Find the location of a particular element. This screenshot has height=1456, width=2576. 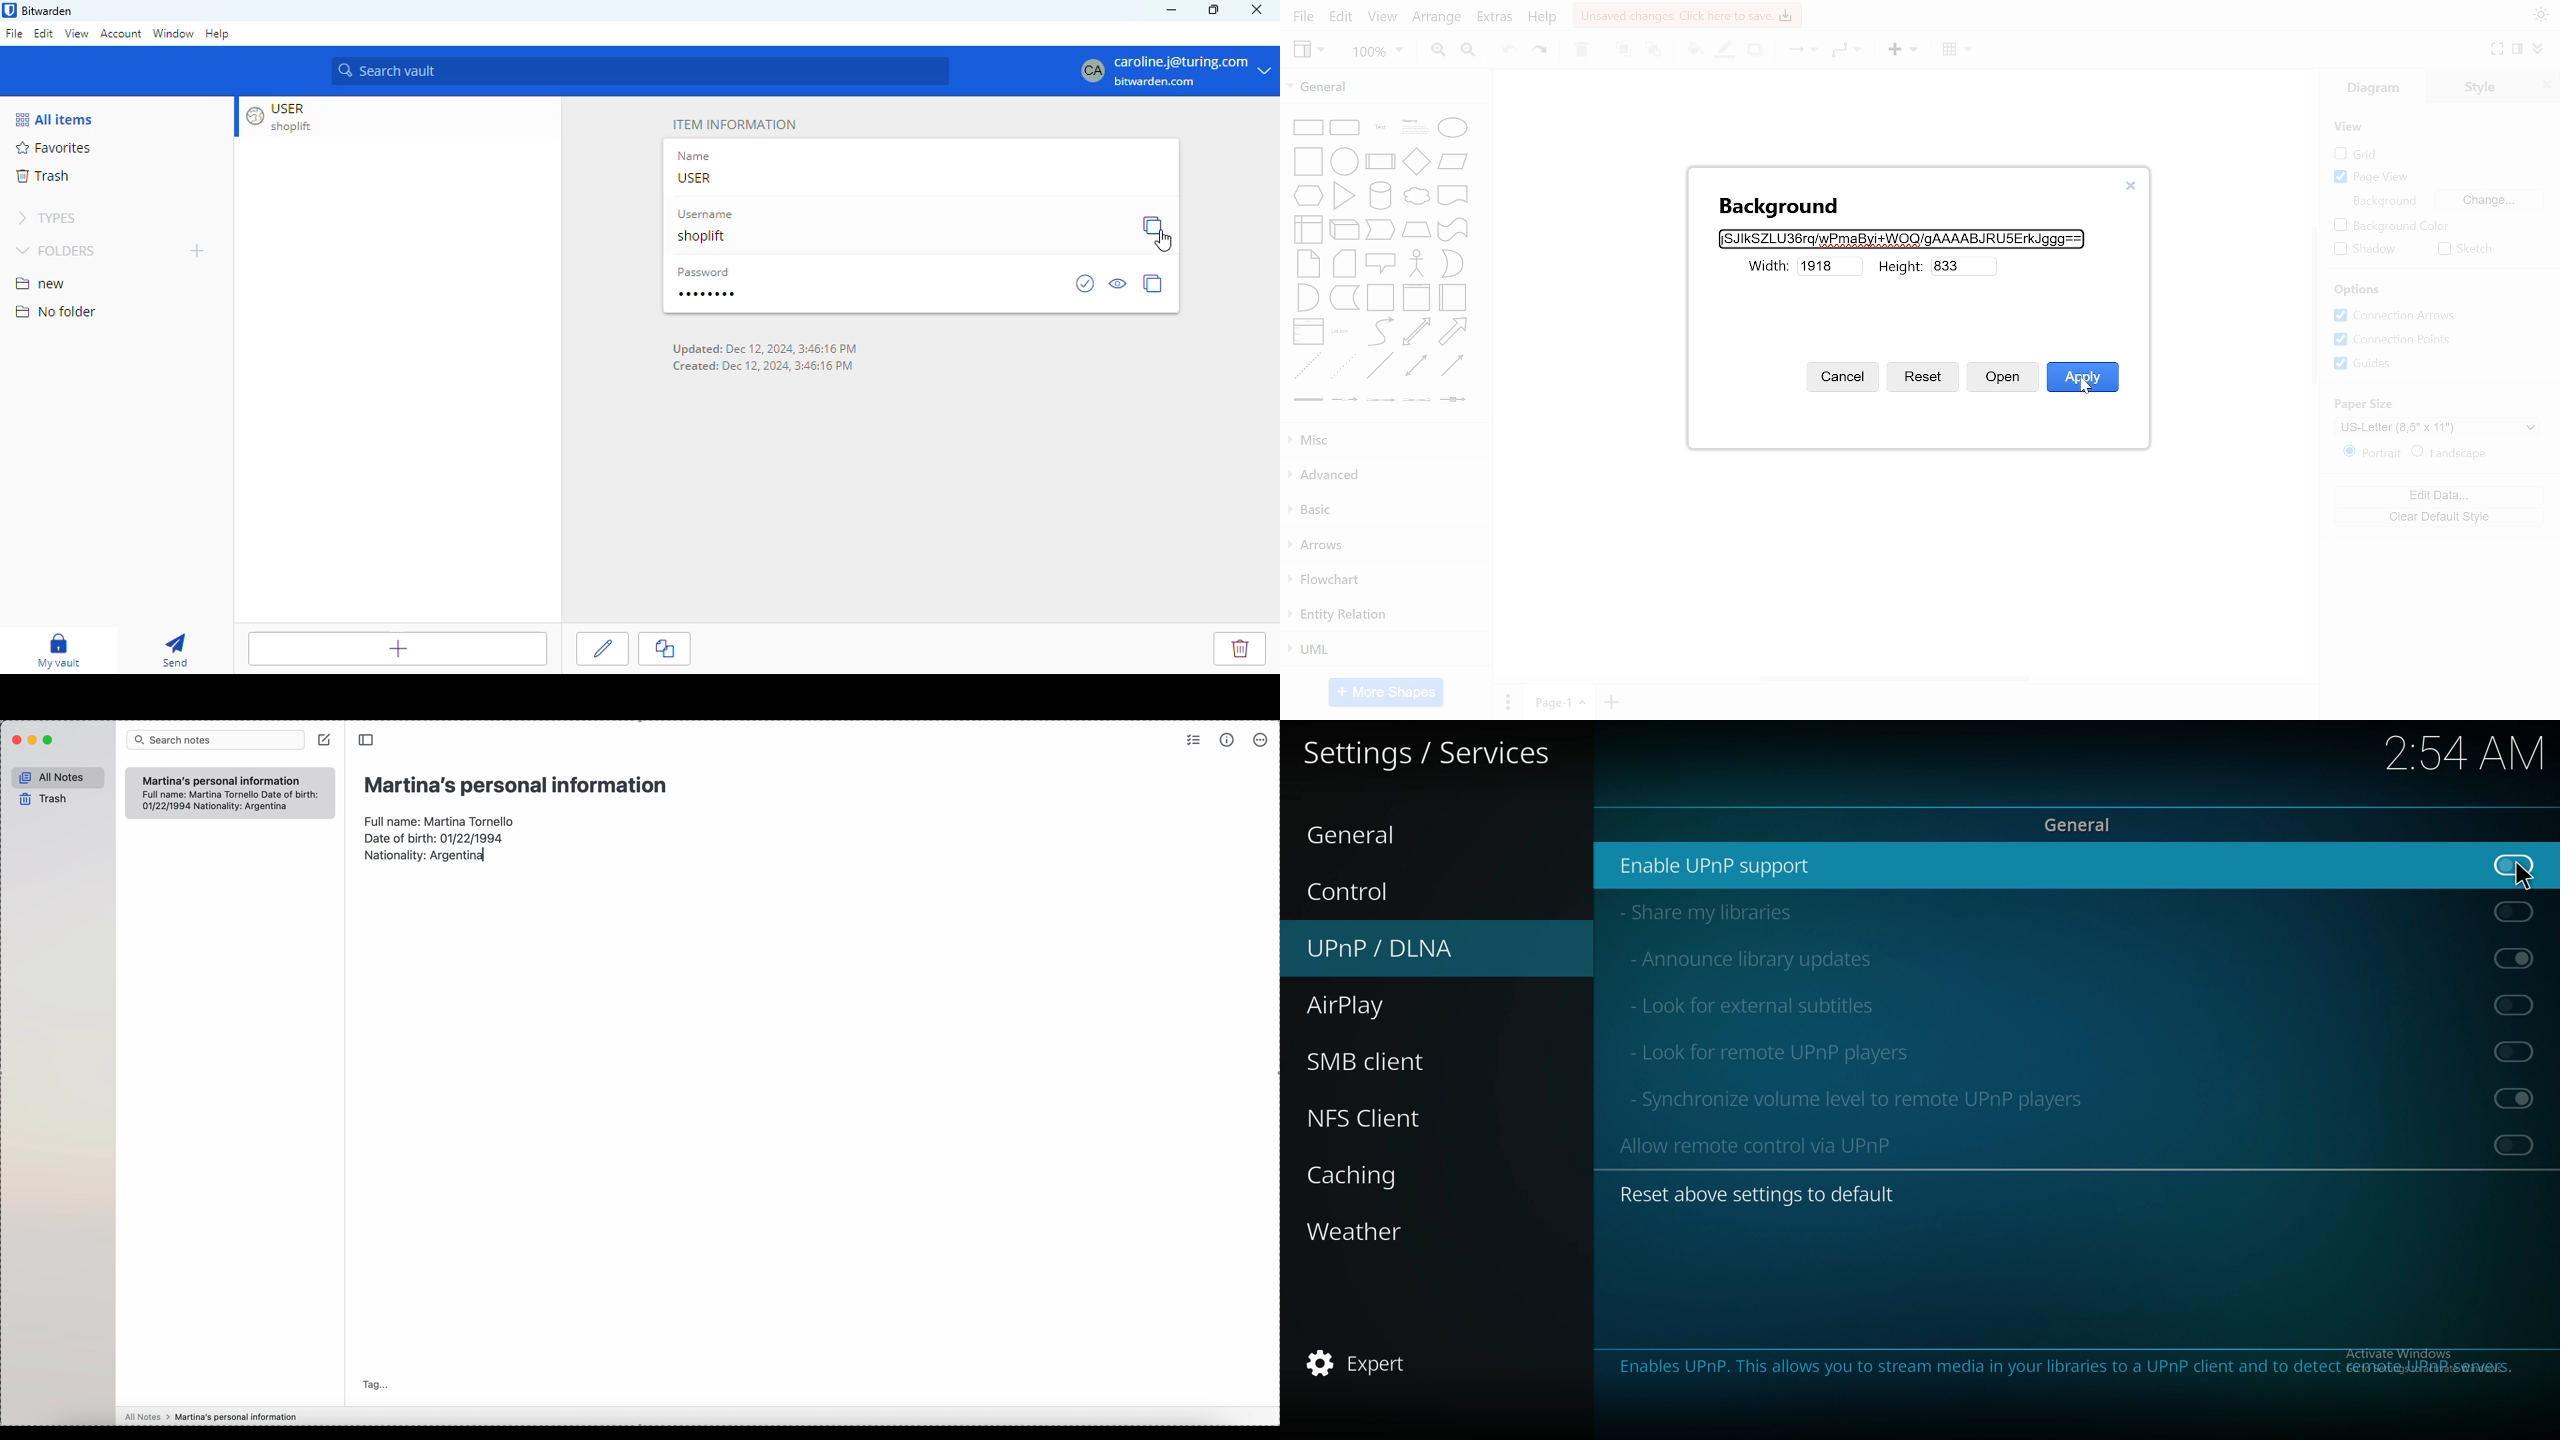

view is located at coordinates (1308, 50).